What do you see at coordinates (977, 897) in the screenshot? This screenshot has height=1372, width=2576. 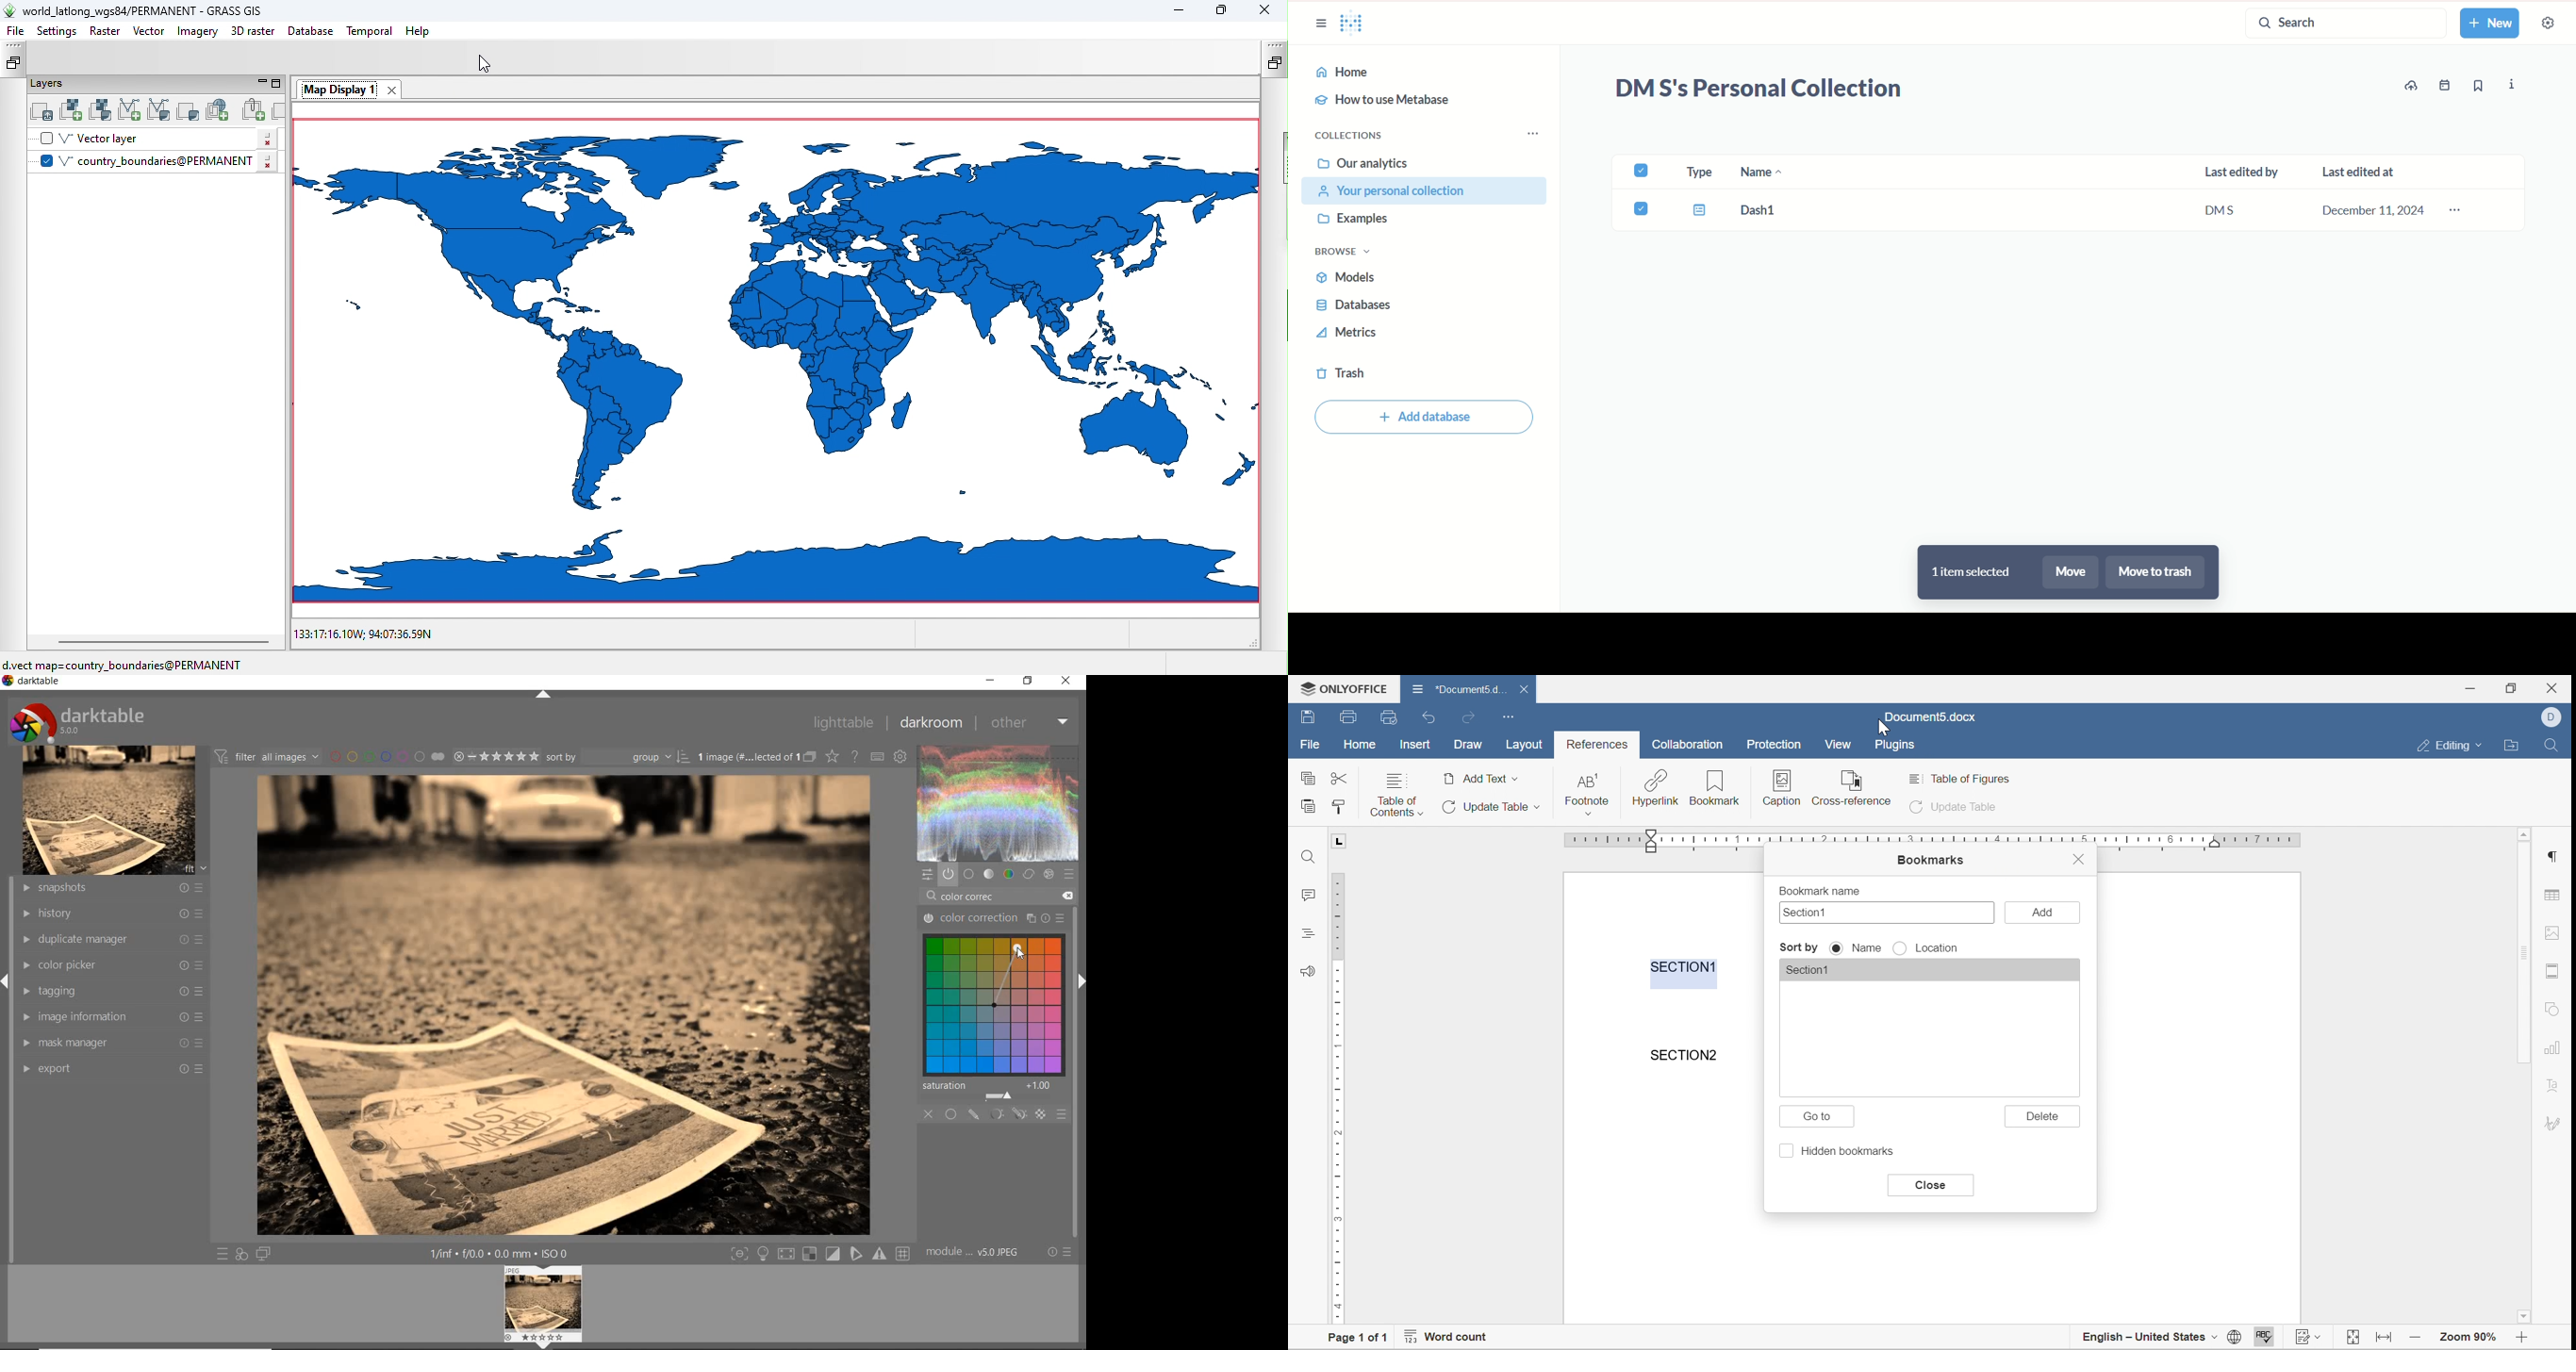 I see `color correc` at bounding box center [977, 897].